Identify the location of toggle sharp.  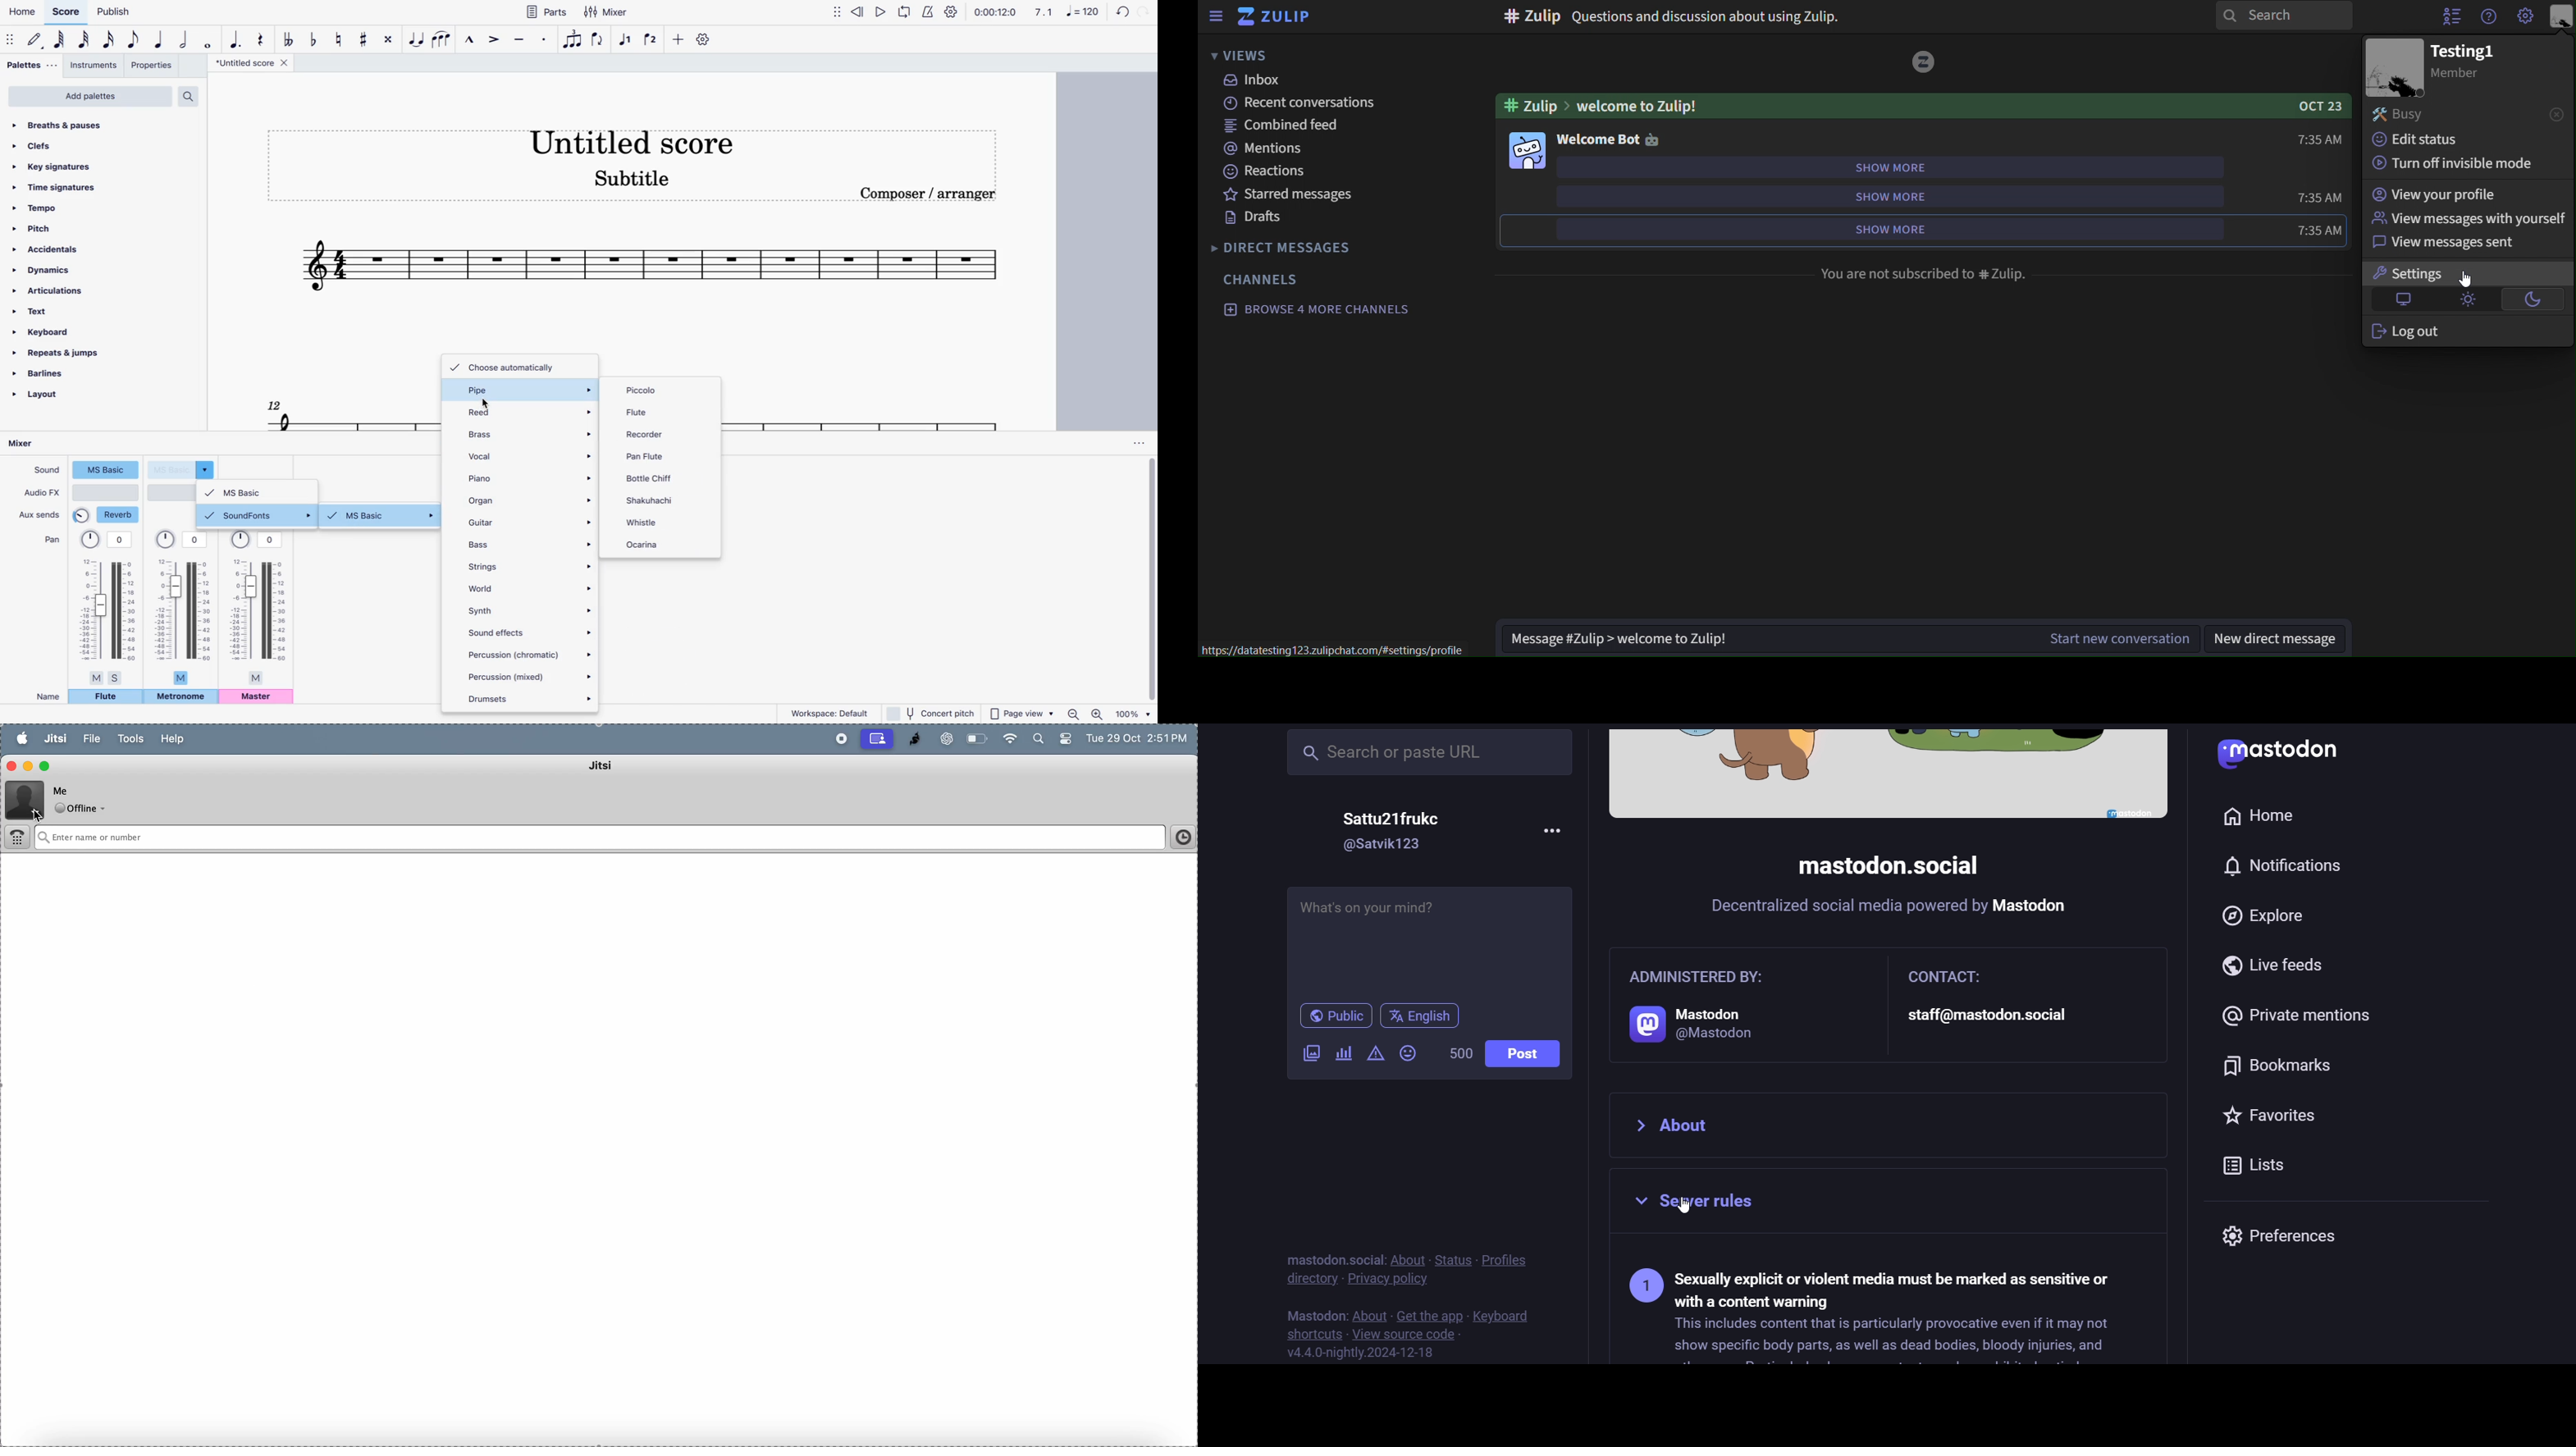
(365, 41).